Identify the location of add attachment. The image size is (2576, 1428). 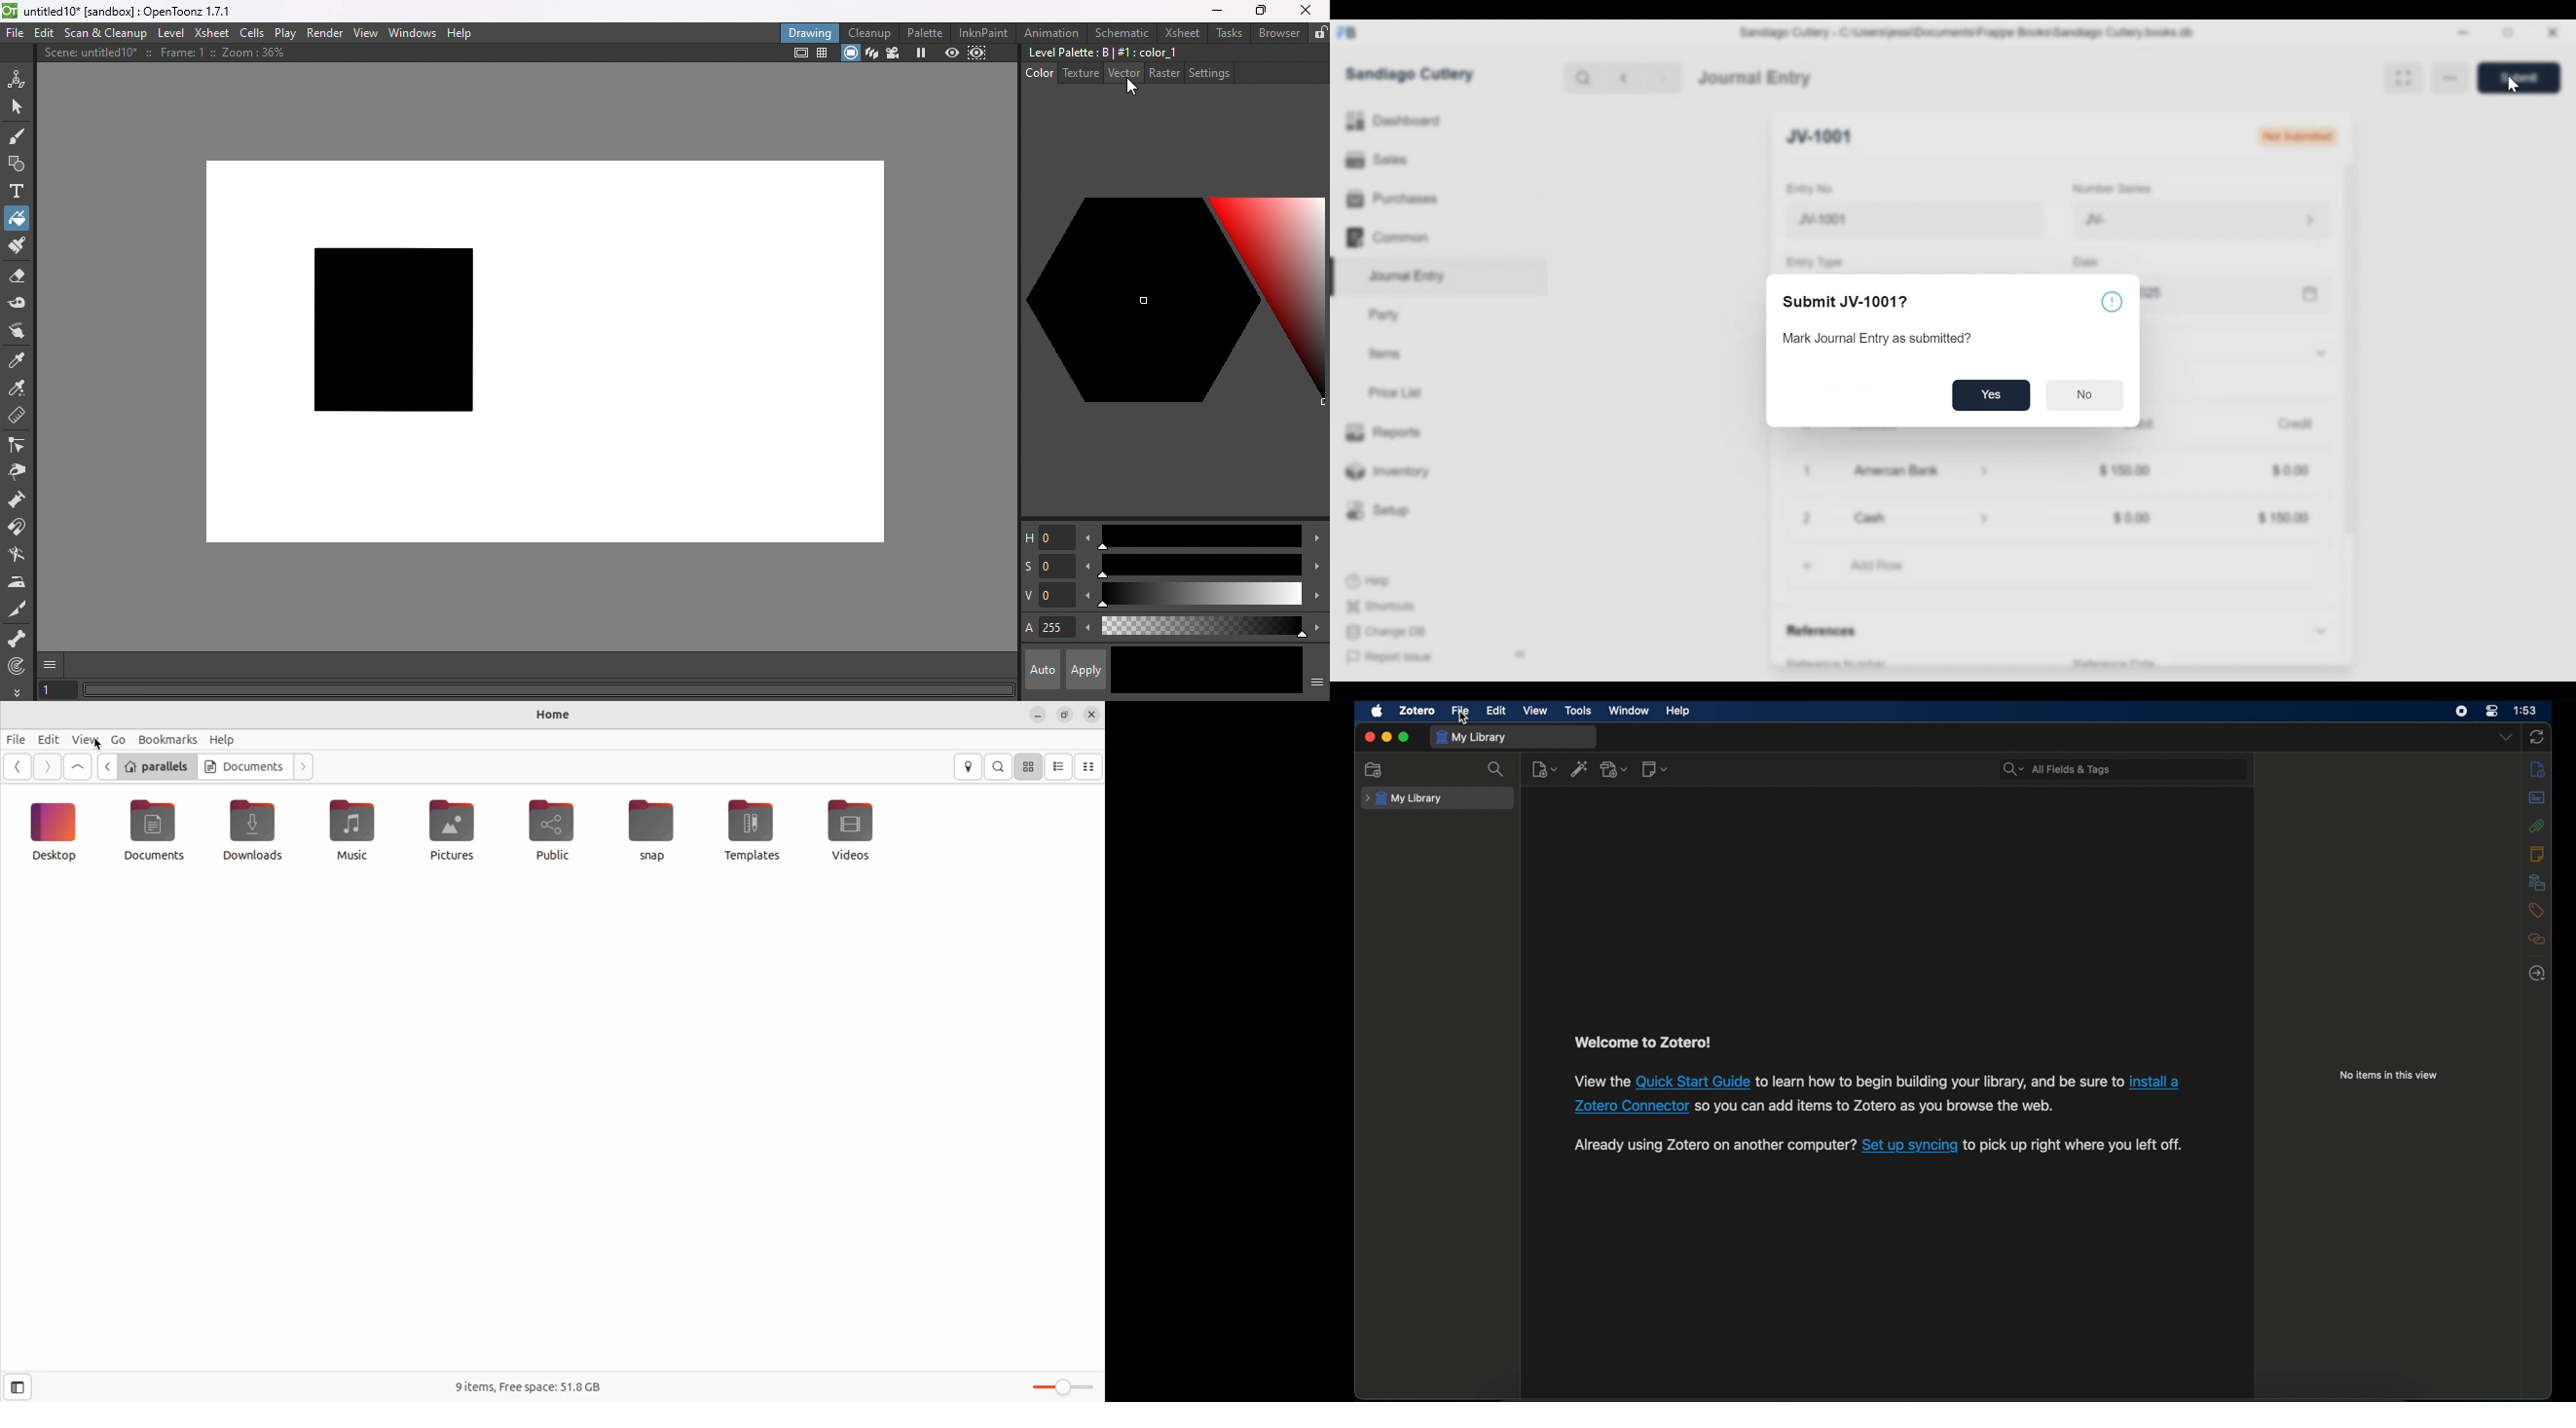
(1614, 769).